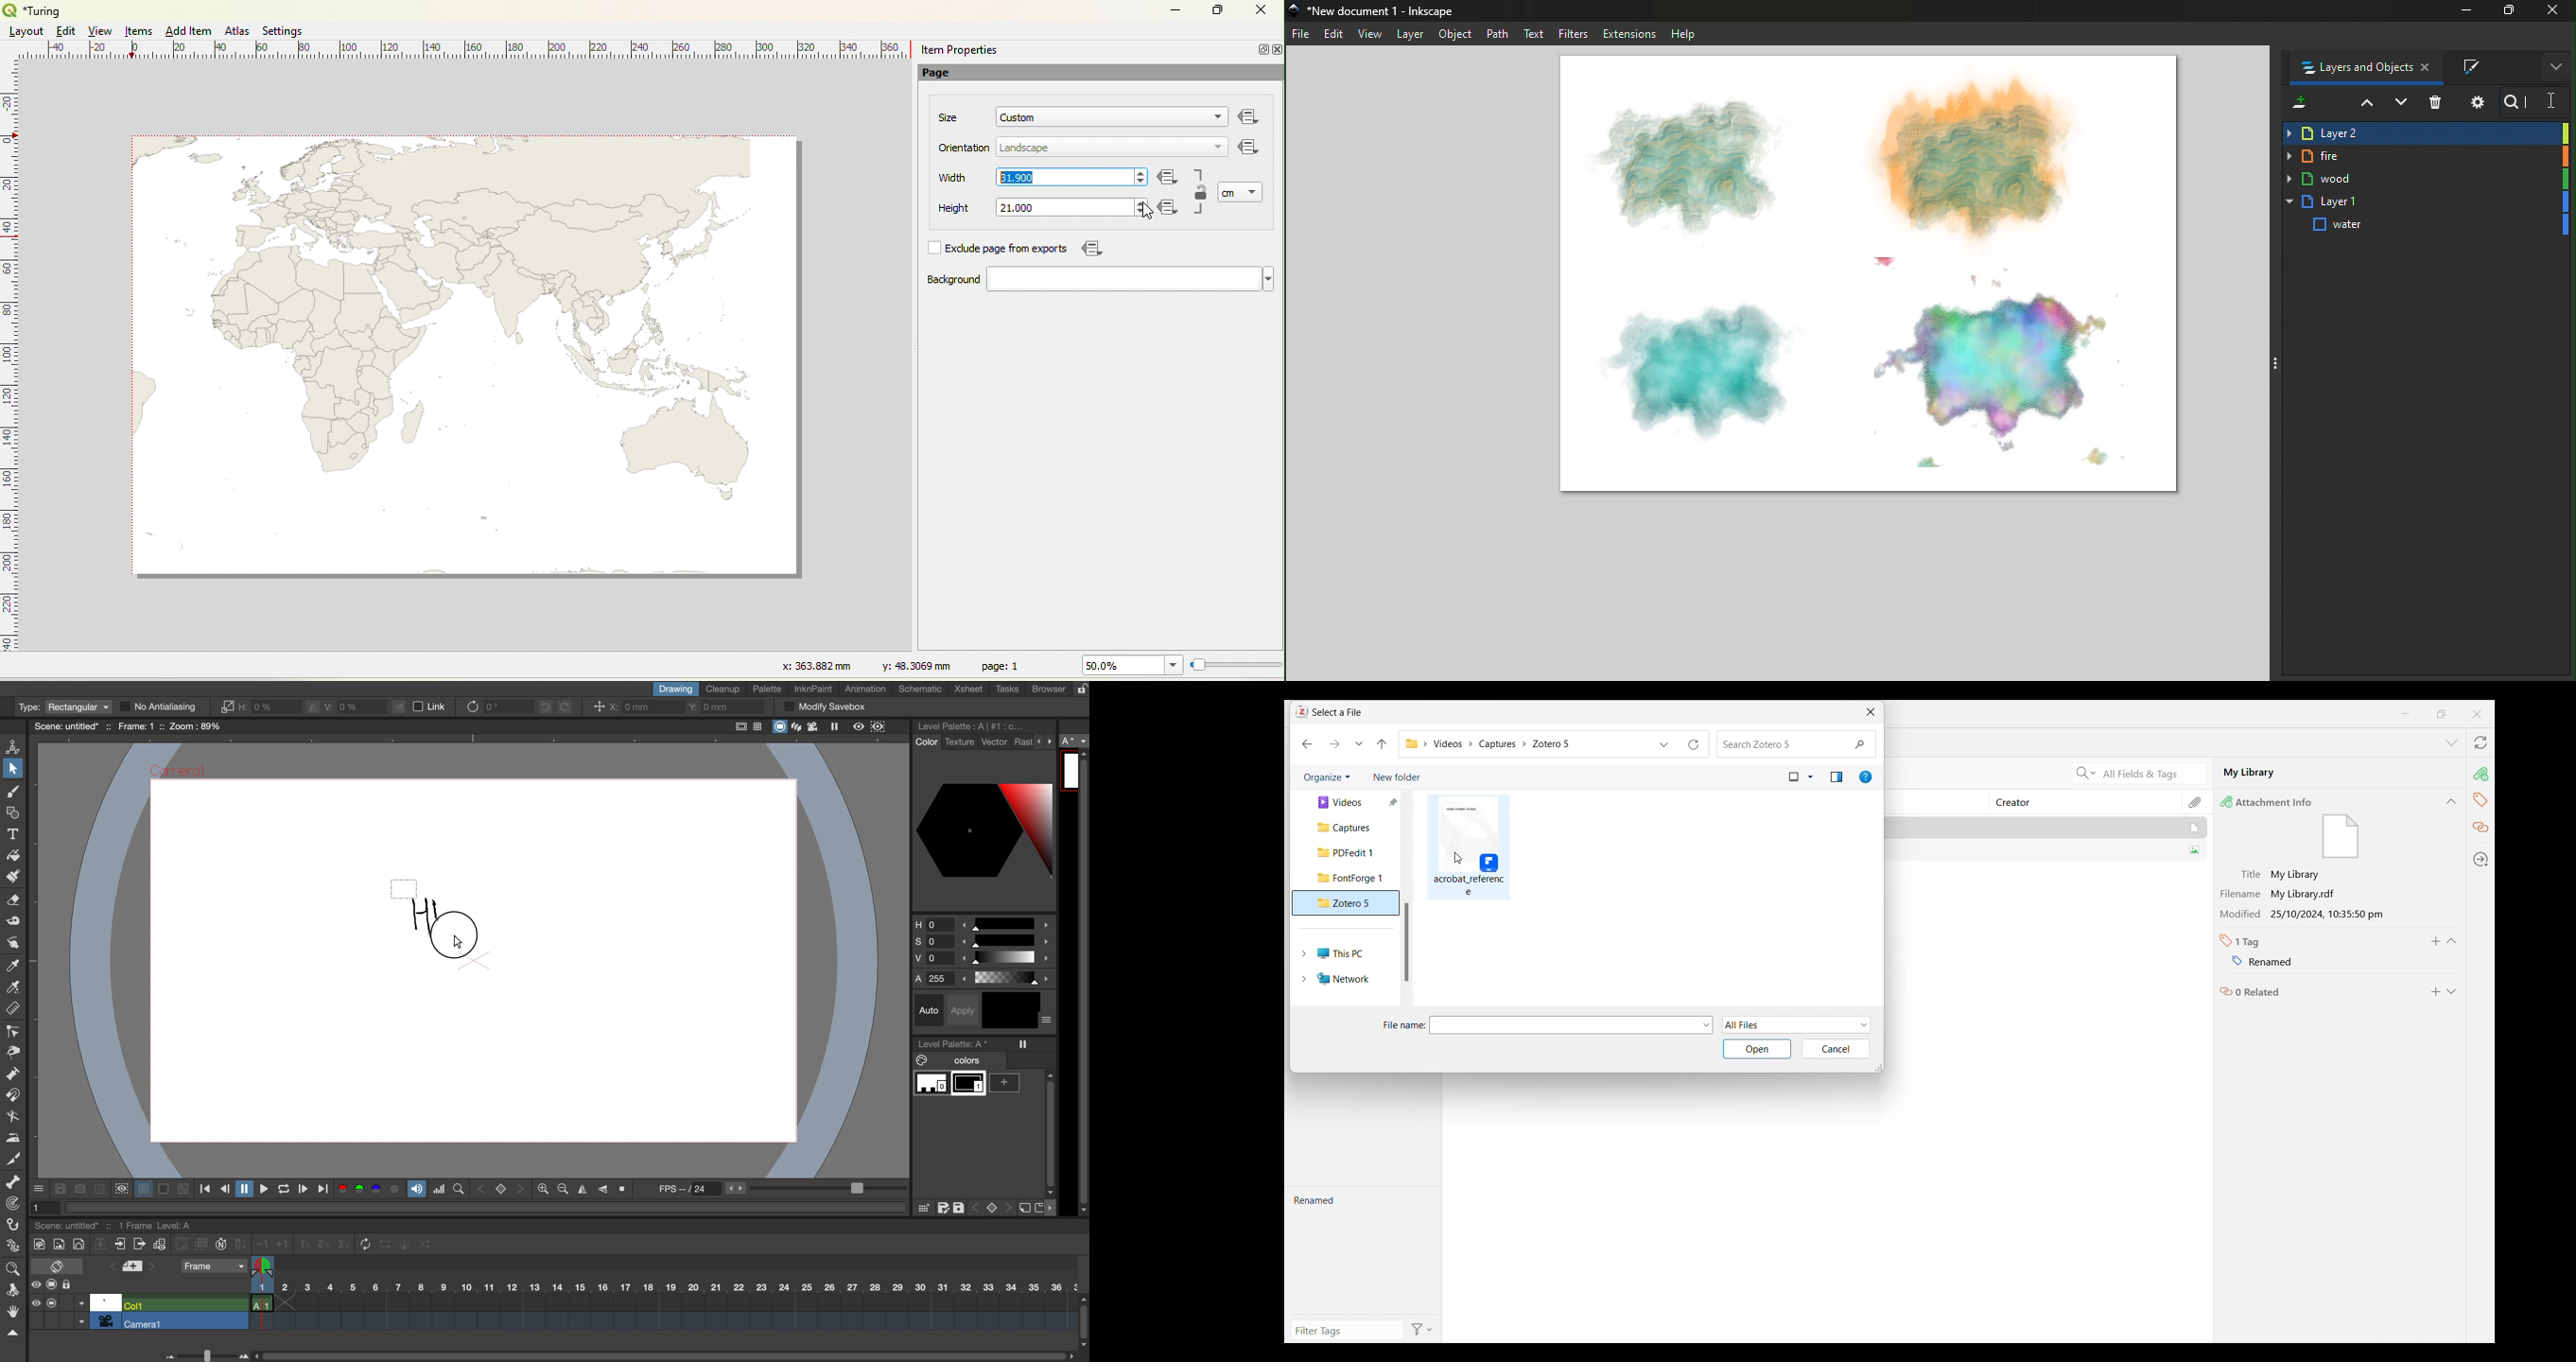 The image size is (2576, 1372). I want to click on colors, so click(954, 1061).